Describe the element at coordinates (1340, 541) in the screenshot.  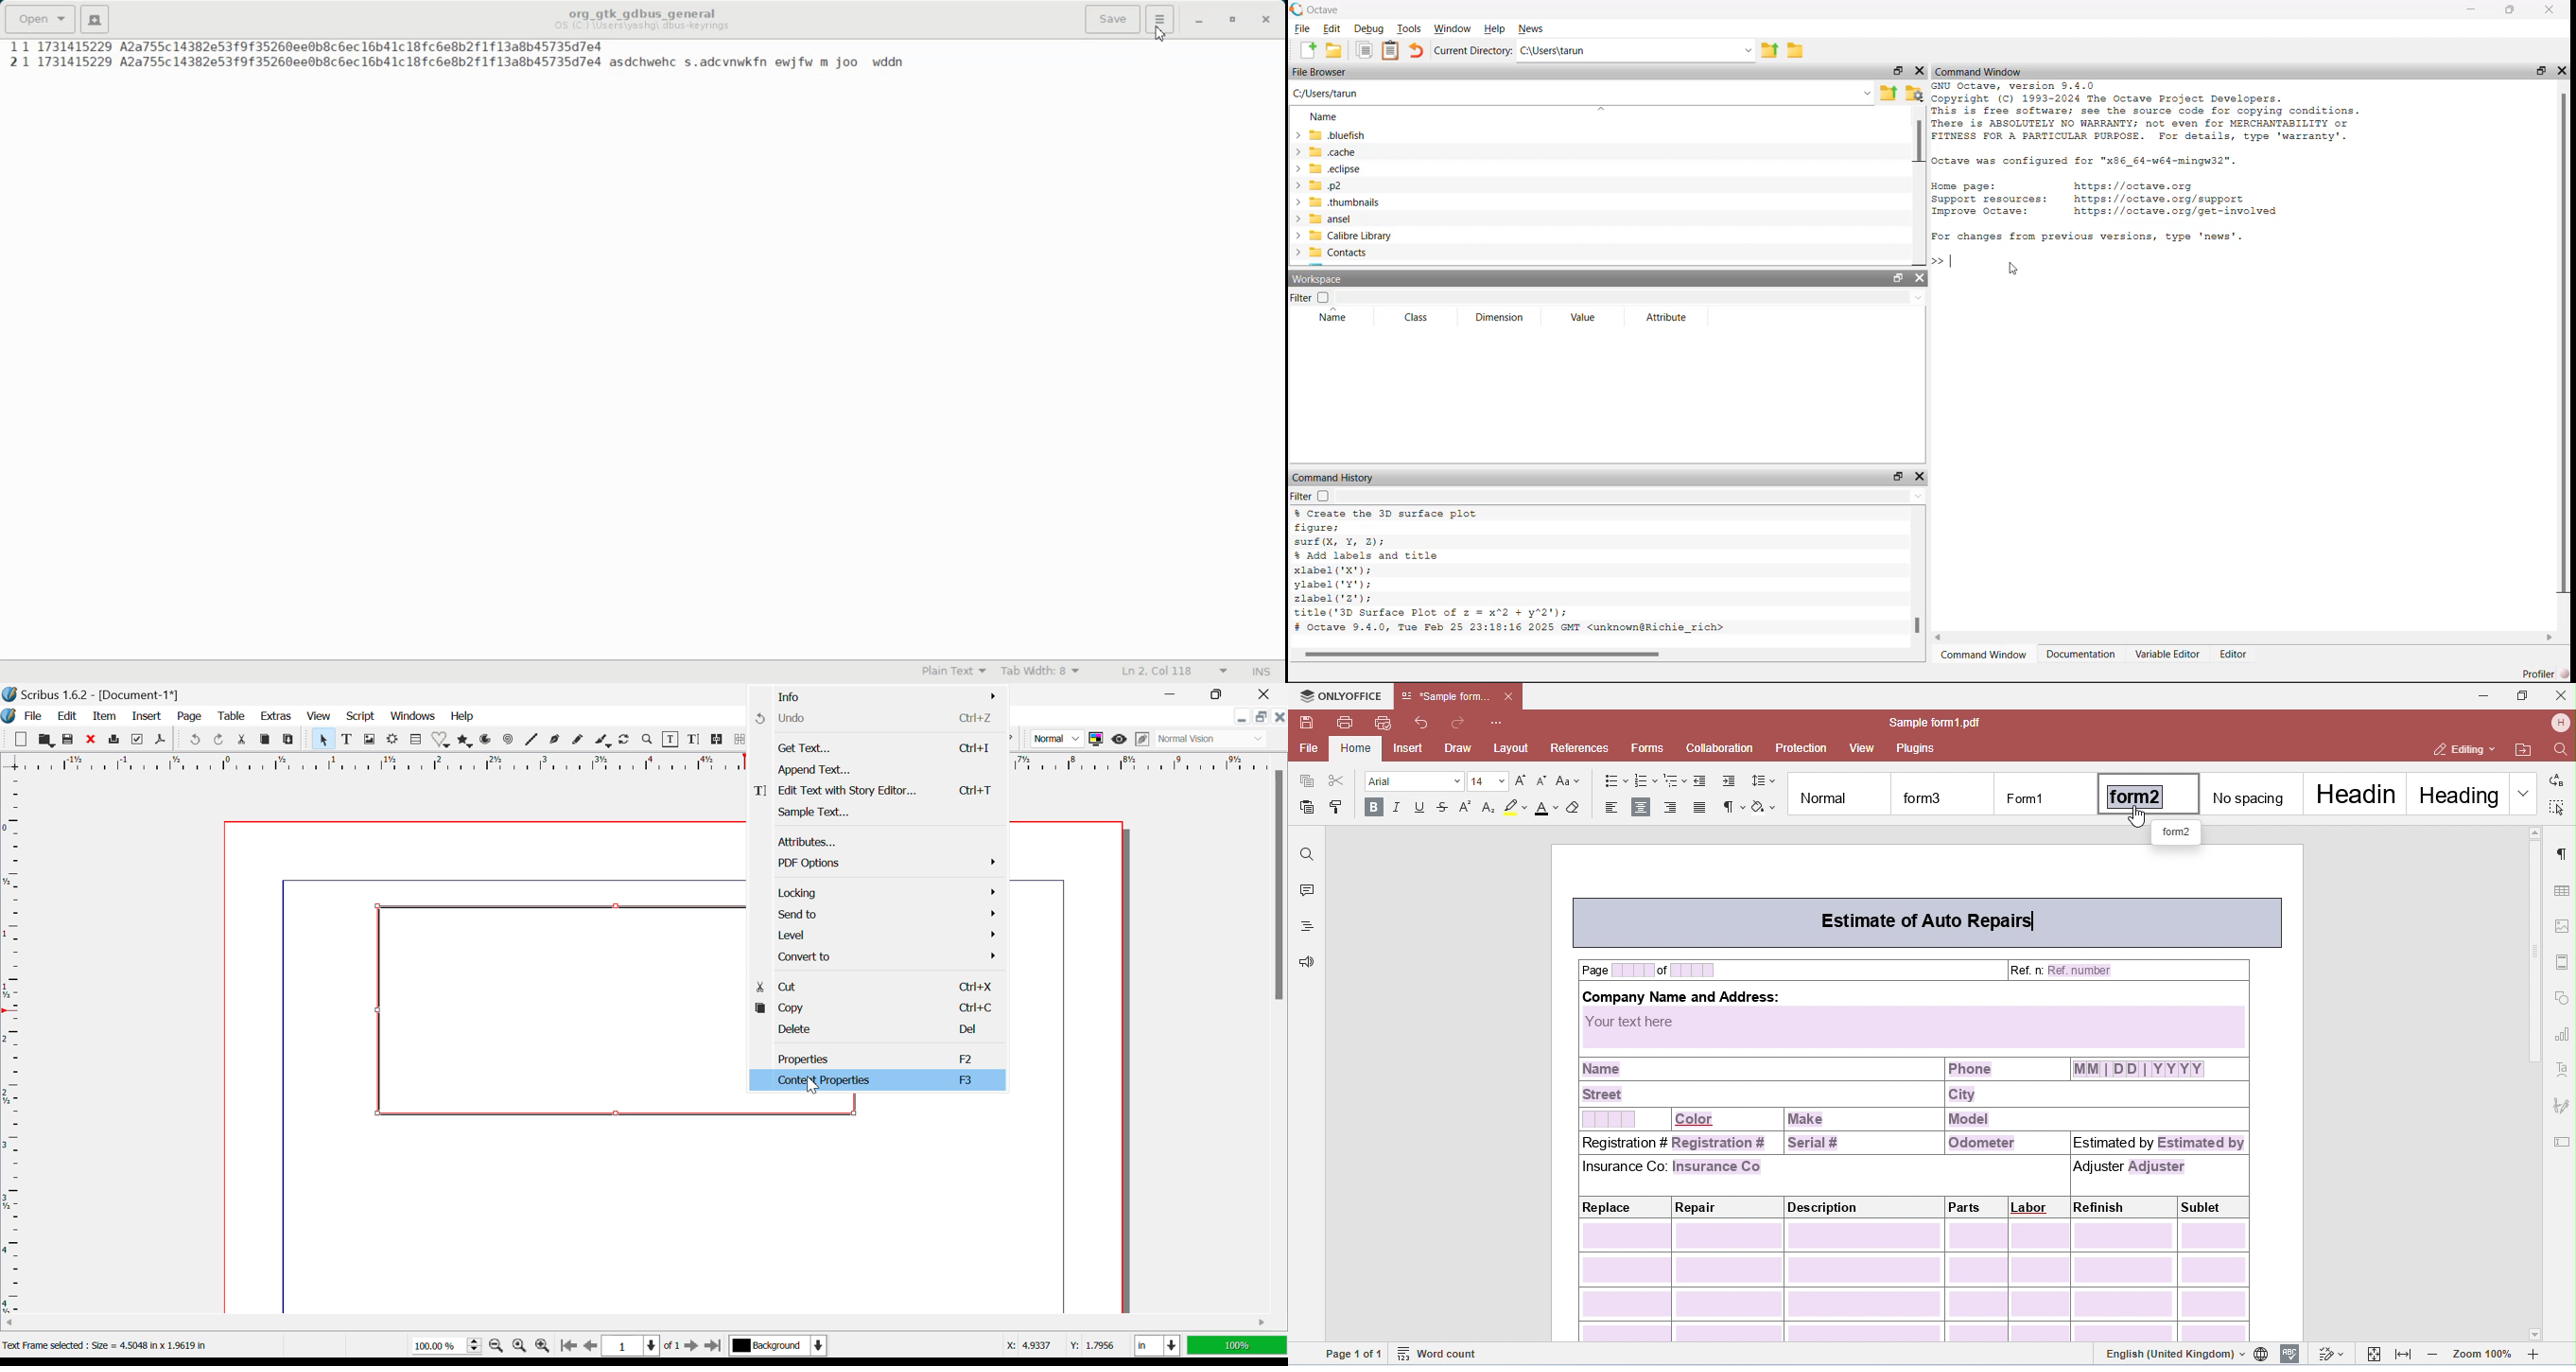
I see `surf(X, Y, 2):` at that location.